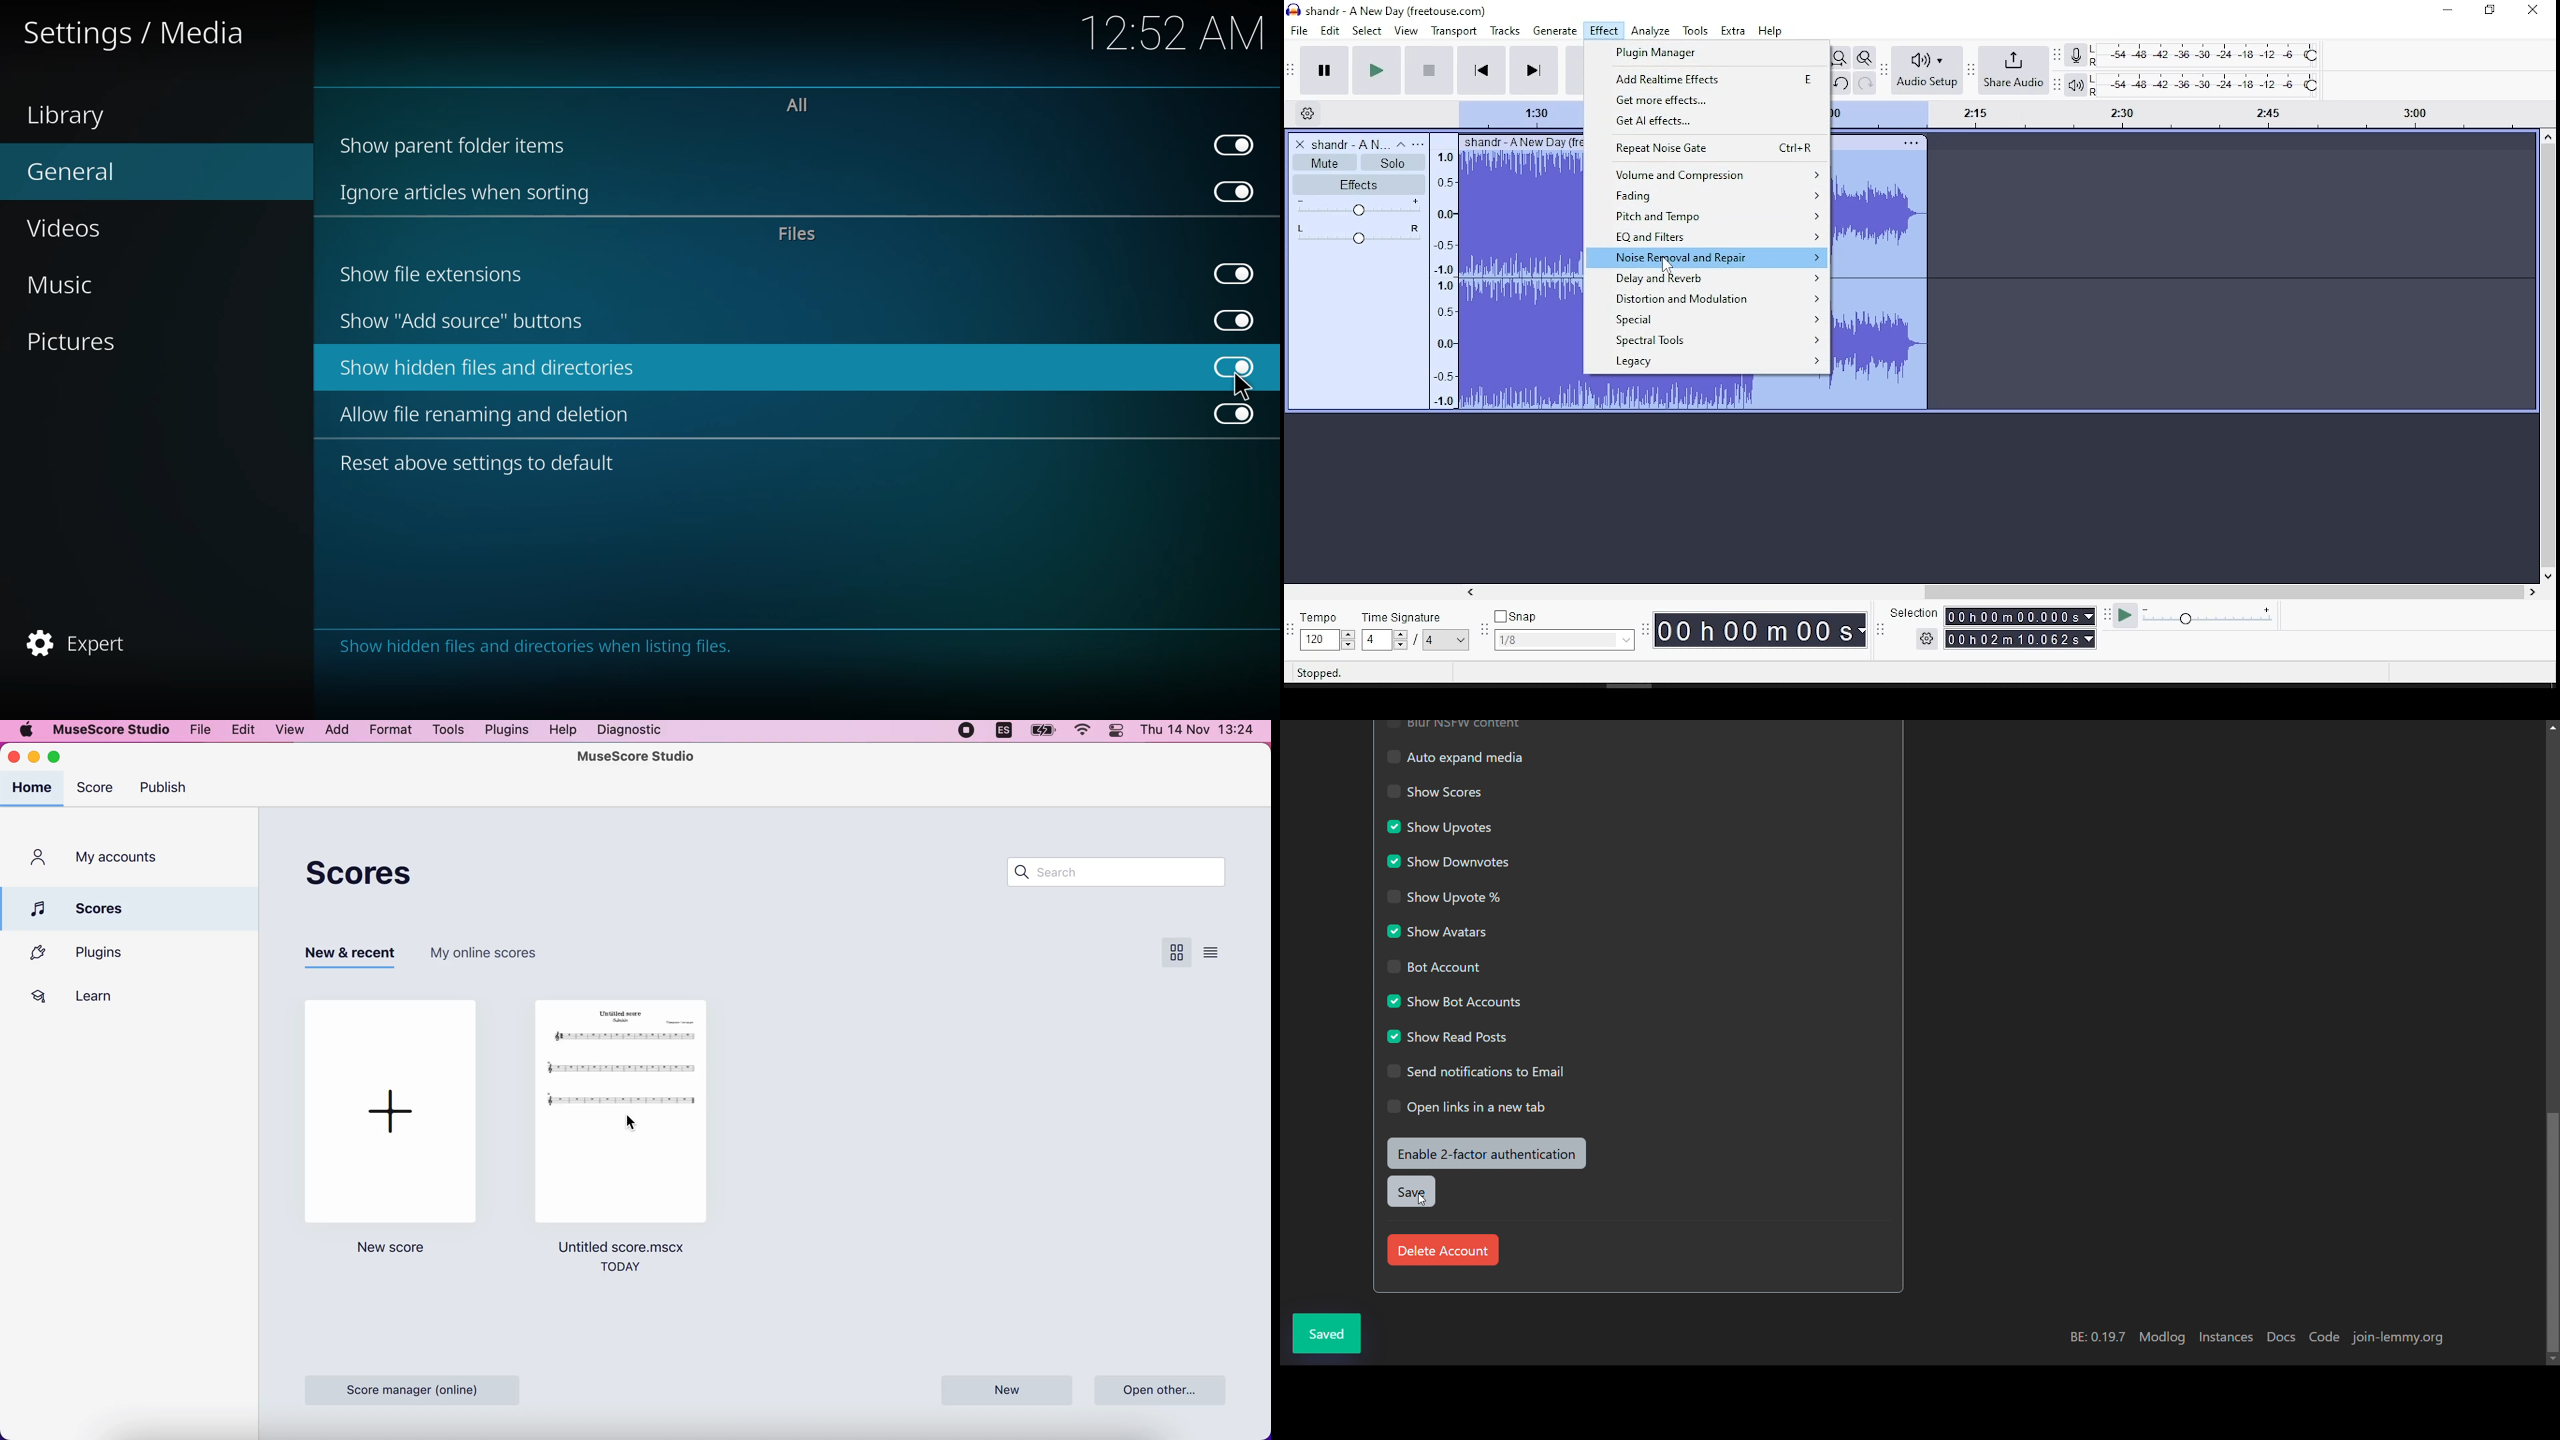  What do you see at coordinates (1359, 234) in the screenshot?
I see `pan` at bounding box center [1359, 234].